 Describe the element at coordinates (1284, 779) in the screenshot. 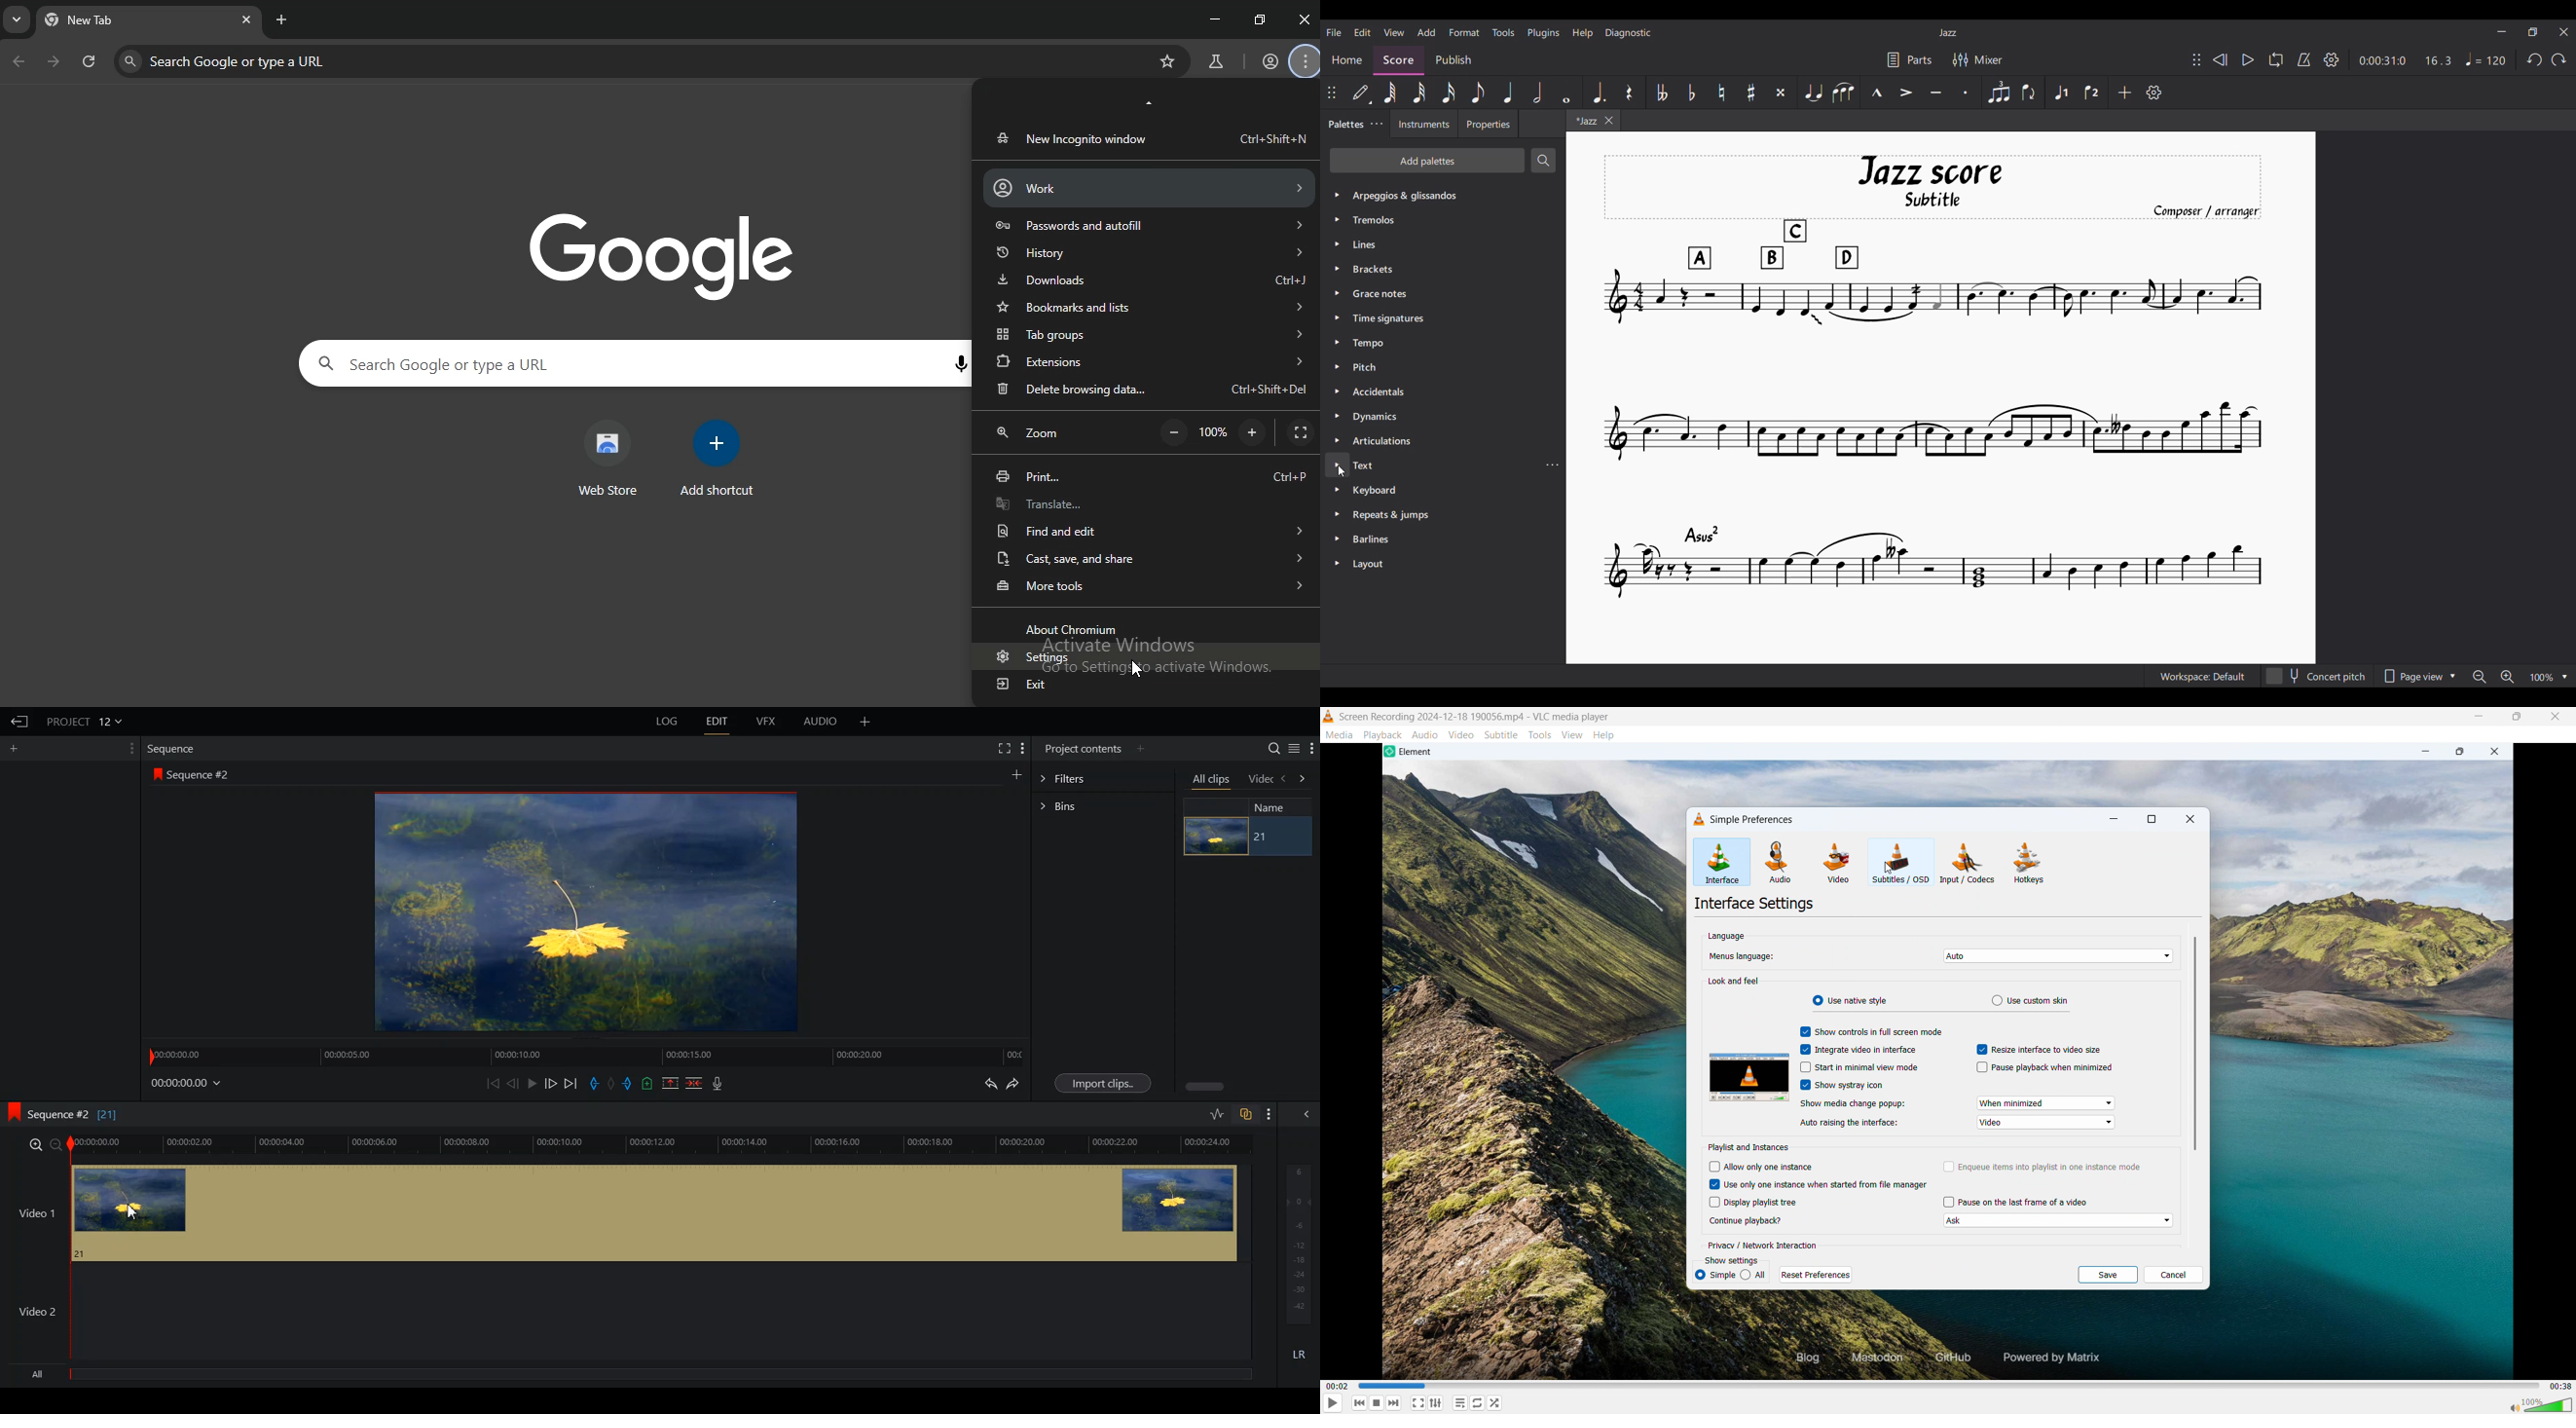

I see `move backwards` at that location.